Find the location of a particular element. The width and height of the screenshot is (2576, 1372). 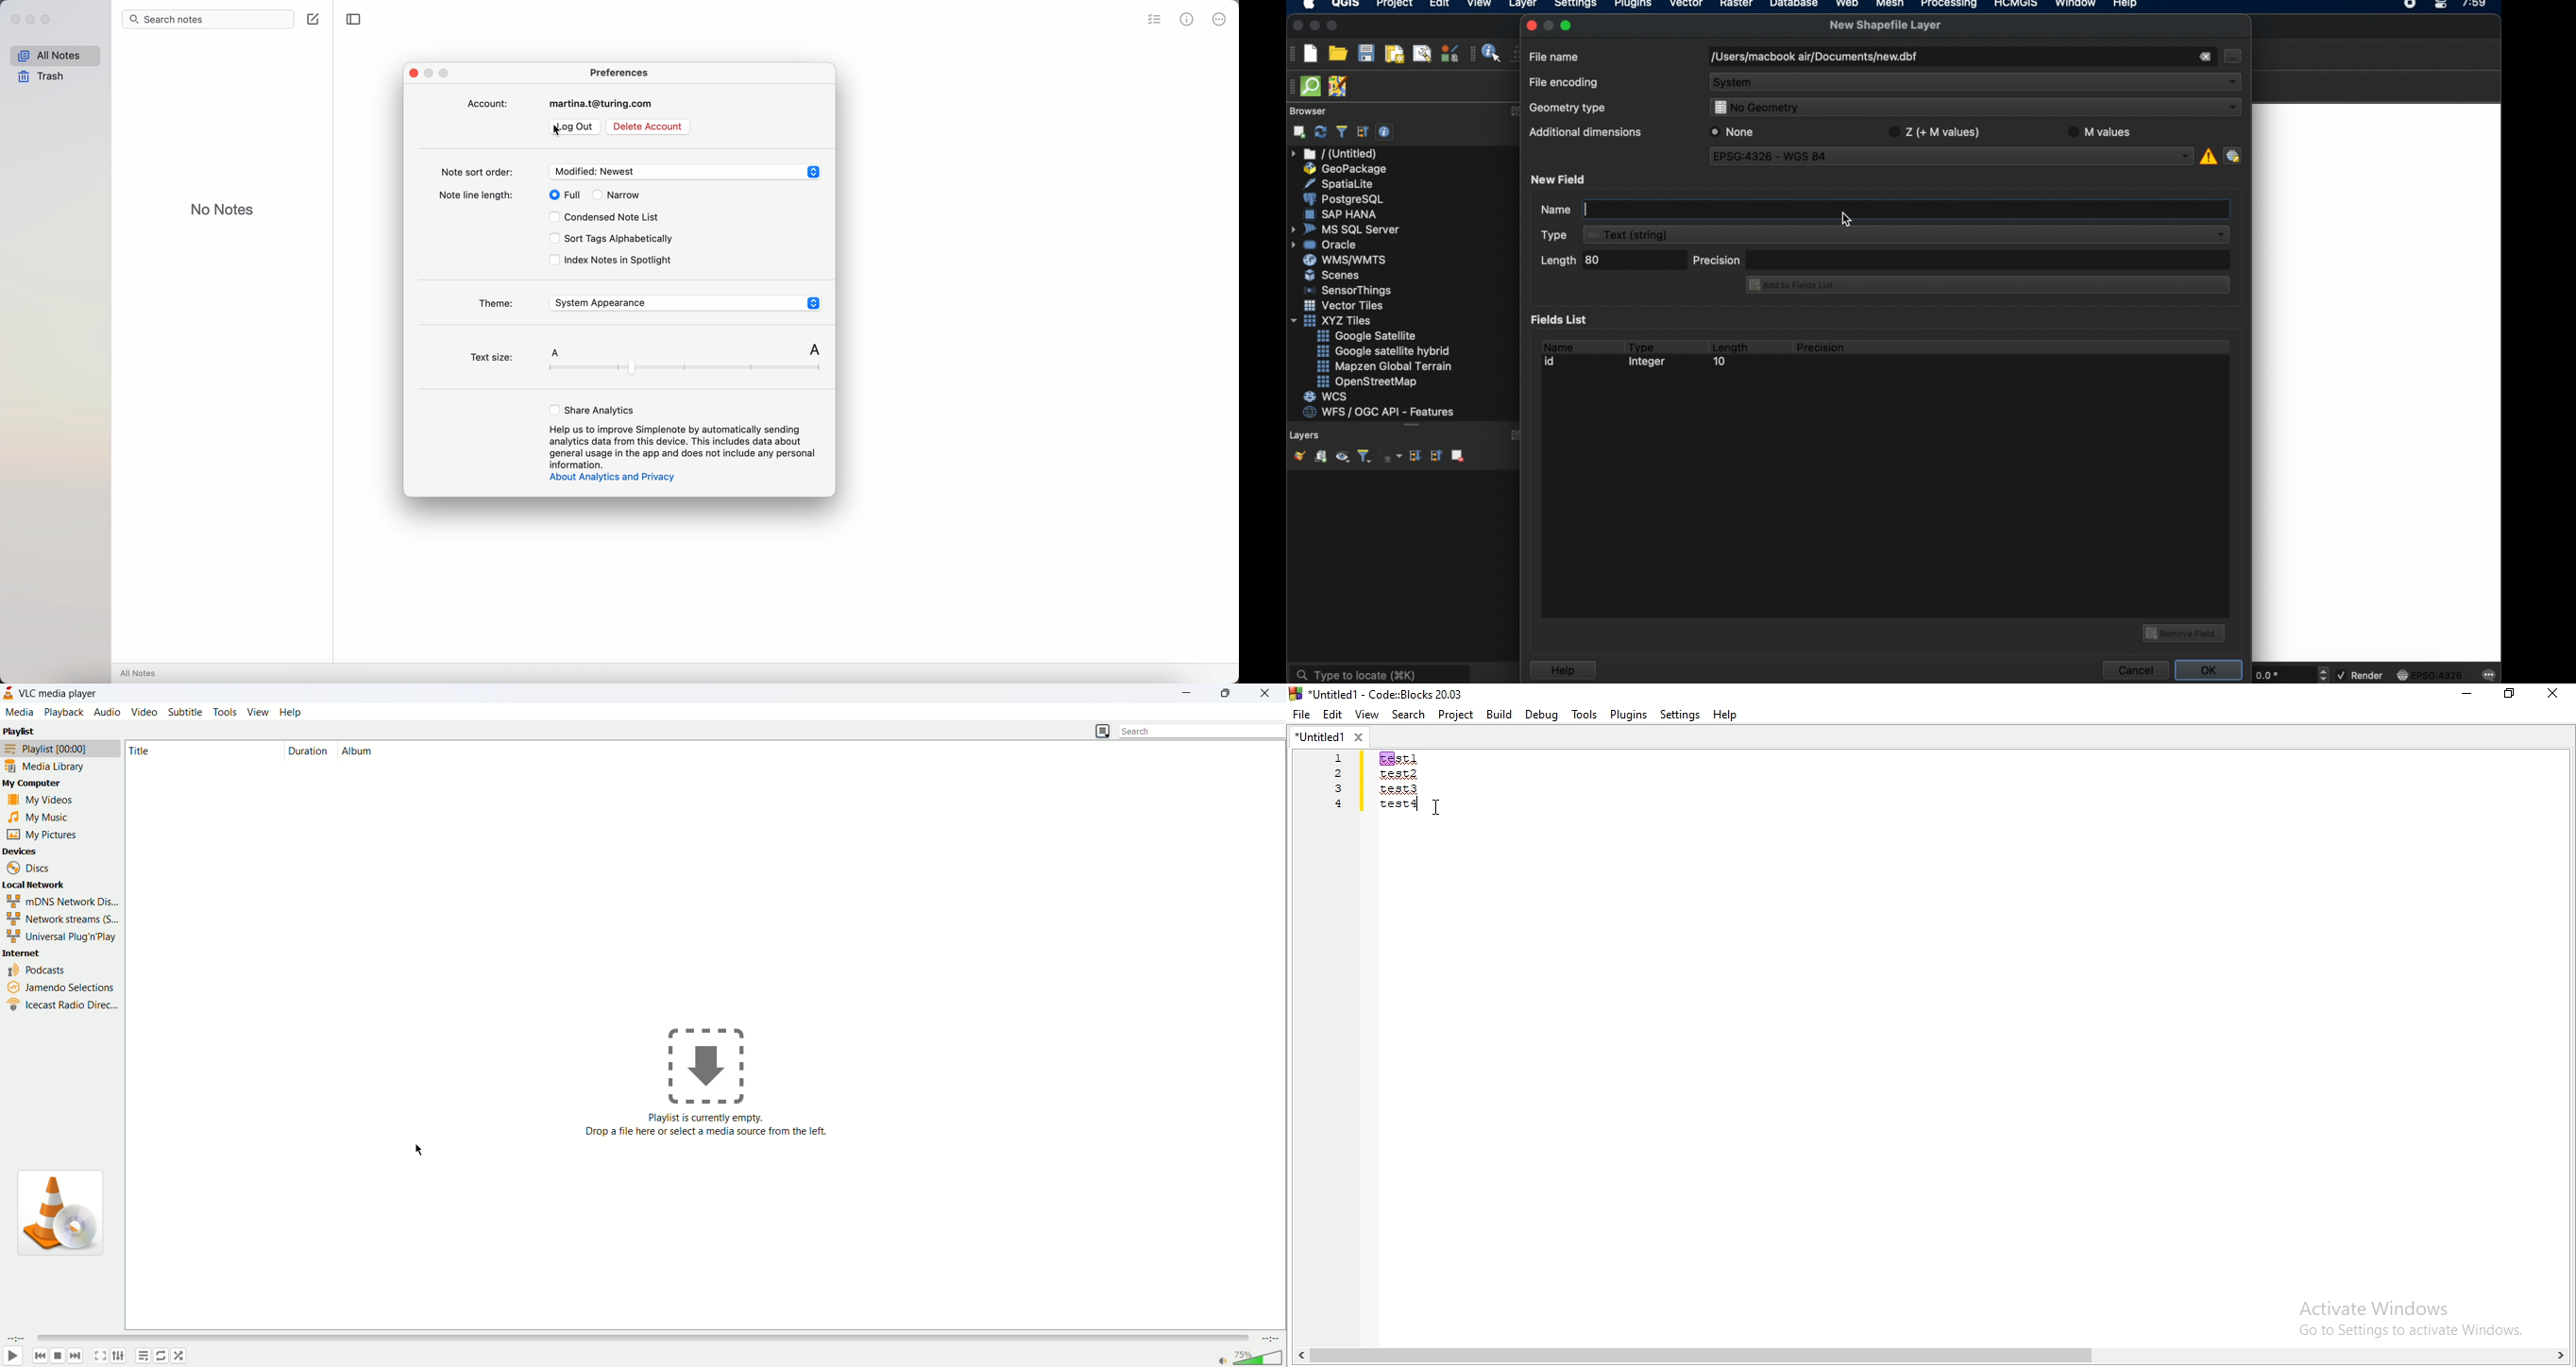

project is located at coordinates (1392, 5).